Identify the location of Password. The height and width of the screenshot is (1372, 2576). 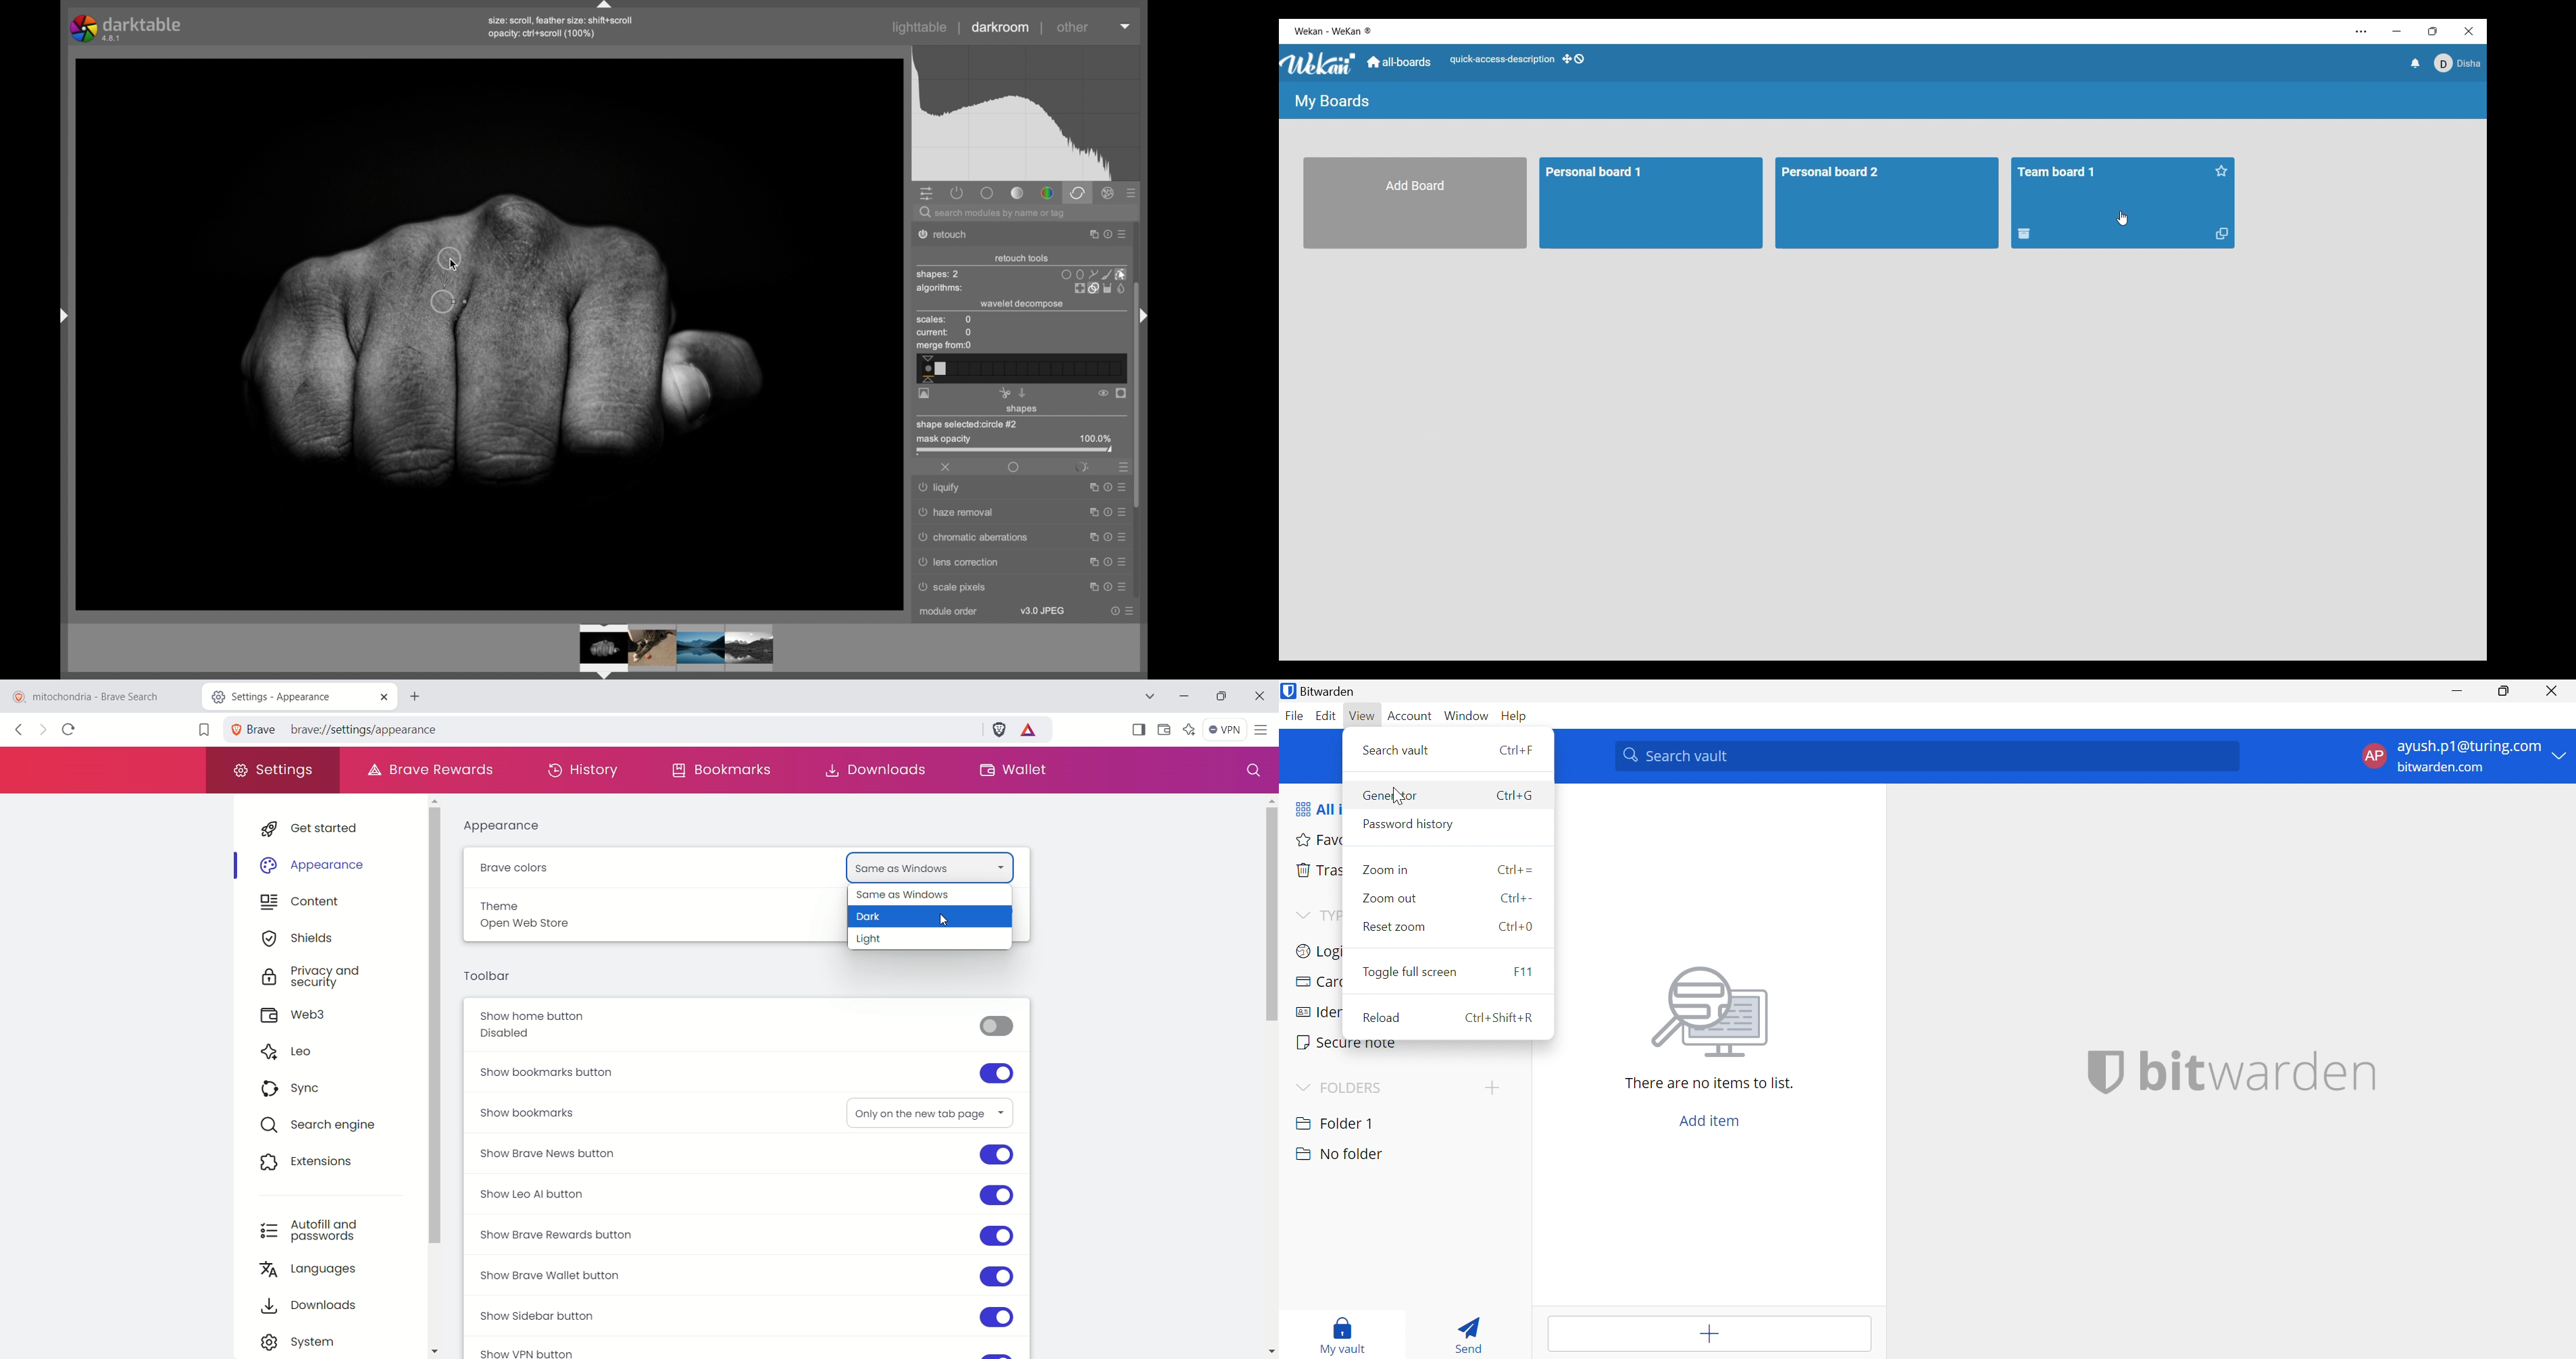
(1411, 824).